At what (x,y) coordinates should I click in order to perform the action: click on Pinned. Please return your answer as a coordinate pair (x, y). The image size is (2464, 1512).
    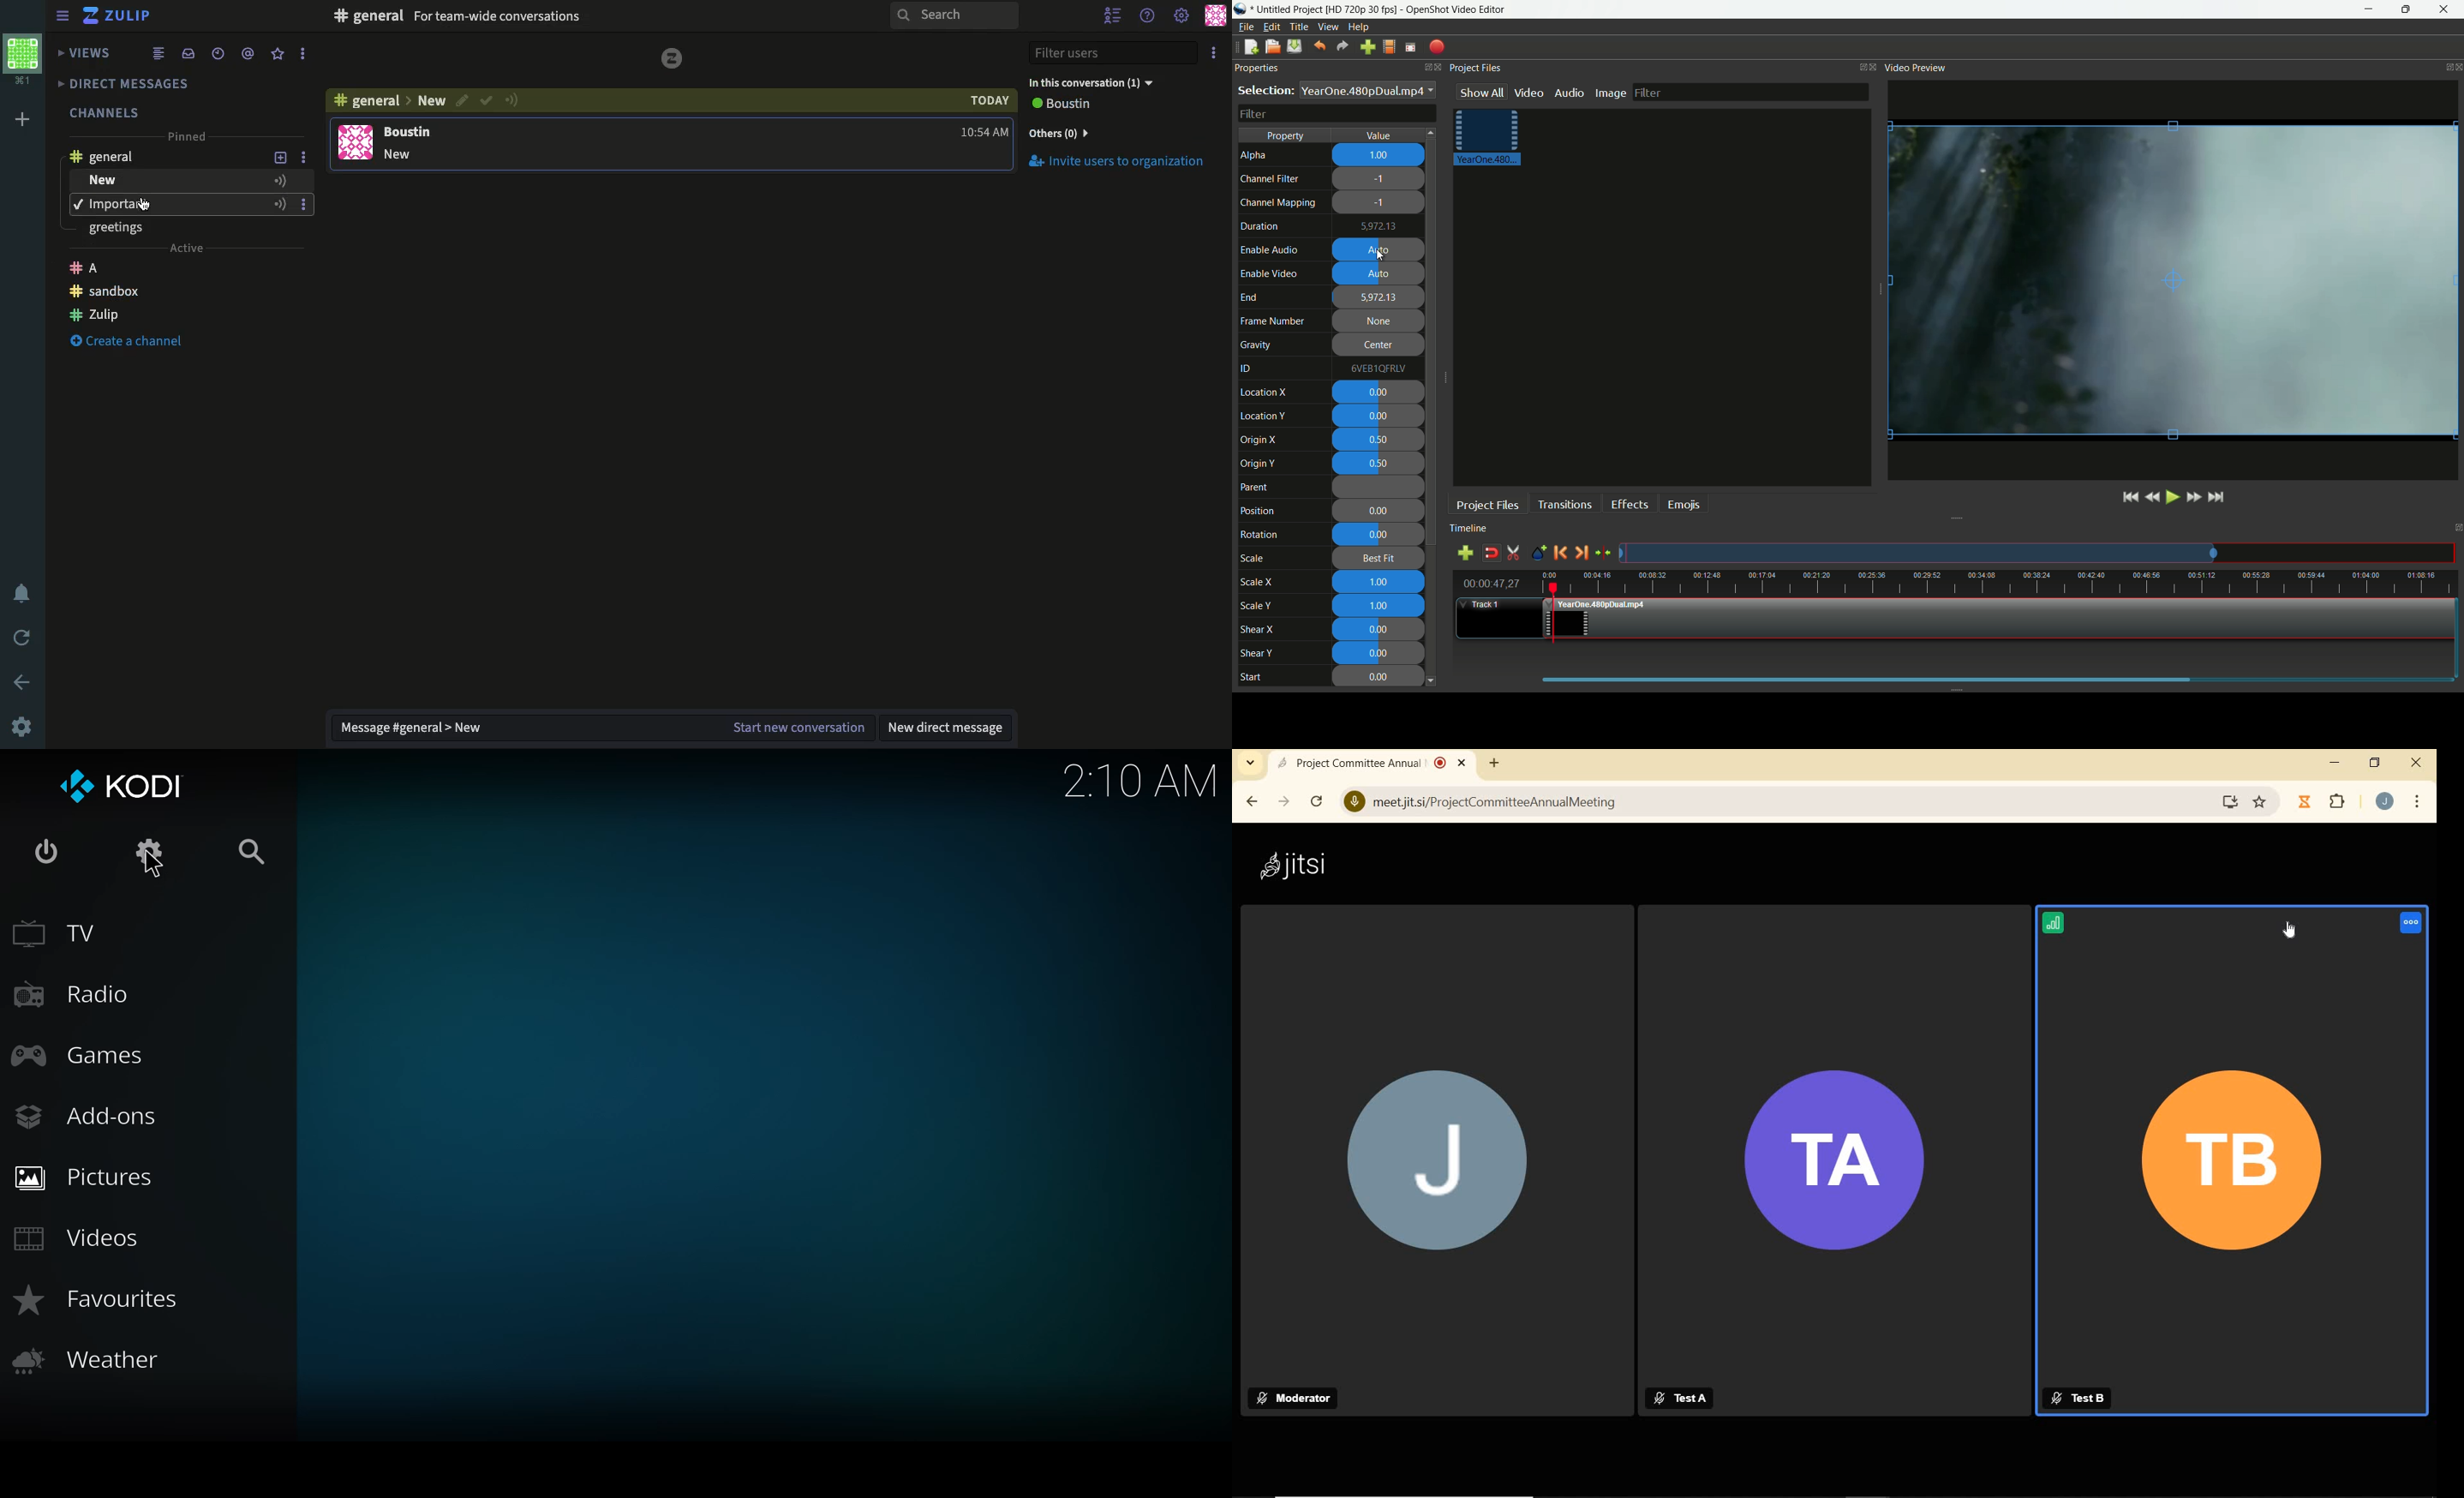
    Looking at the image, I should click on (190, 138).